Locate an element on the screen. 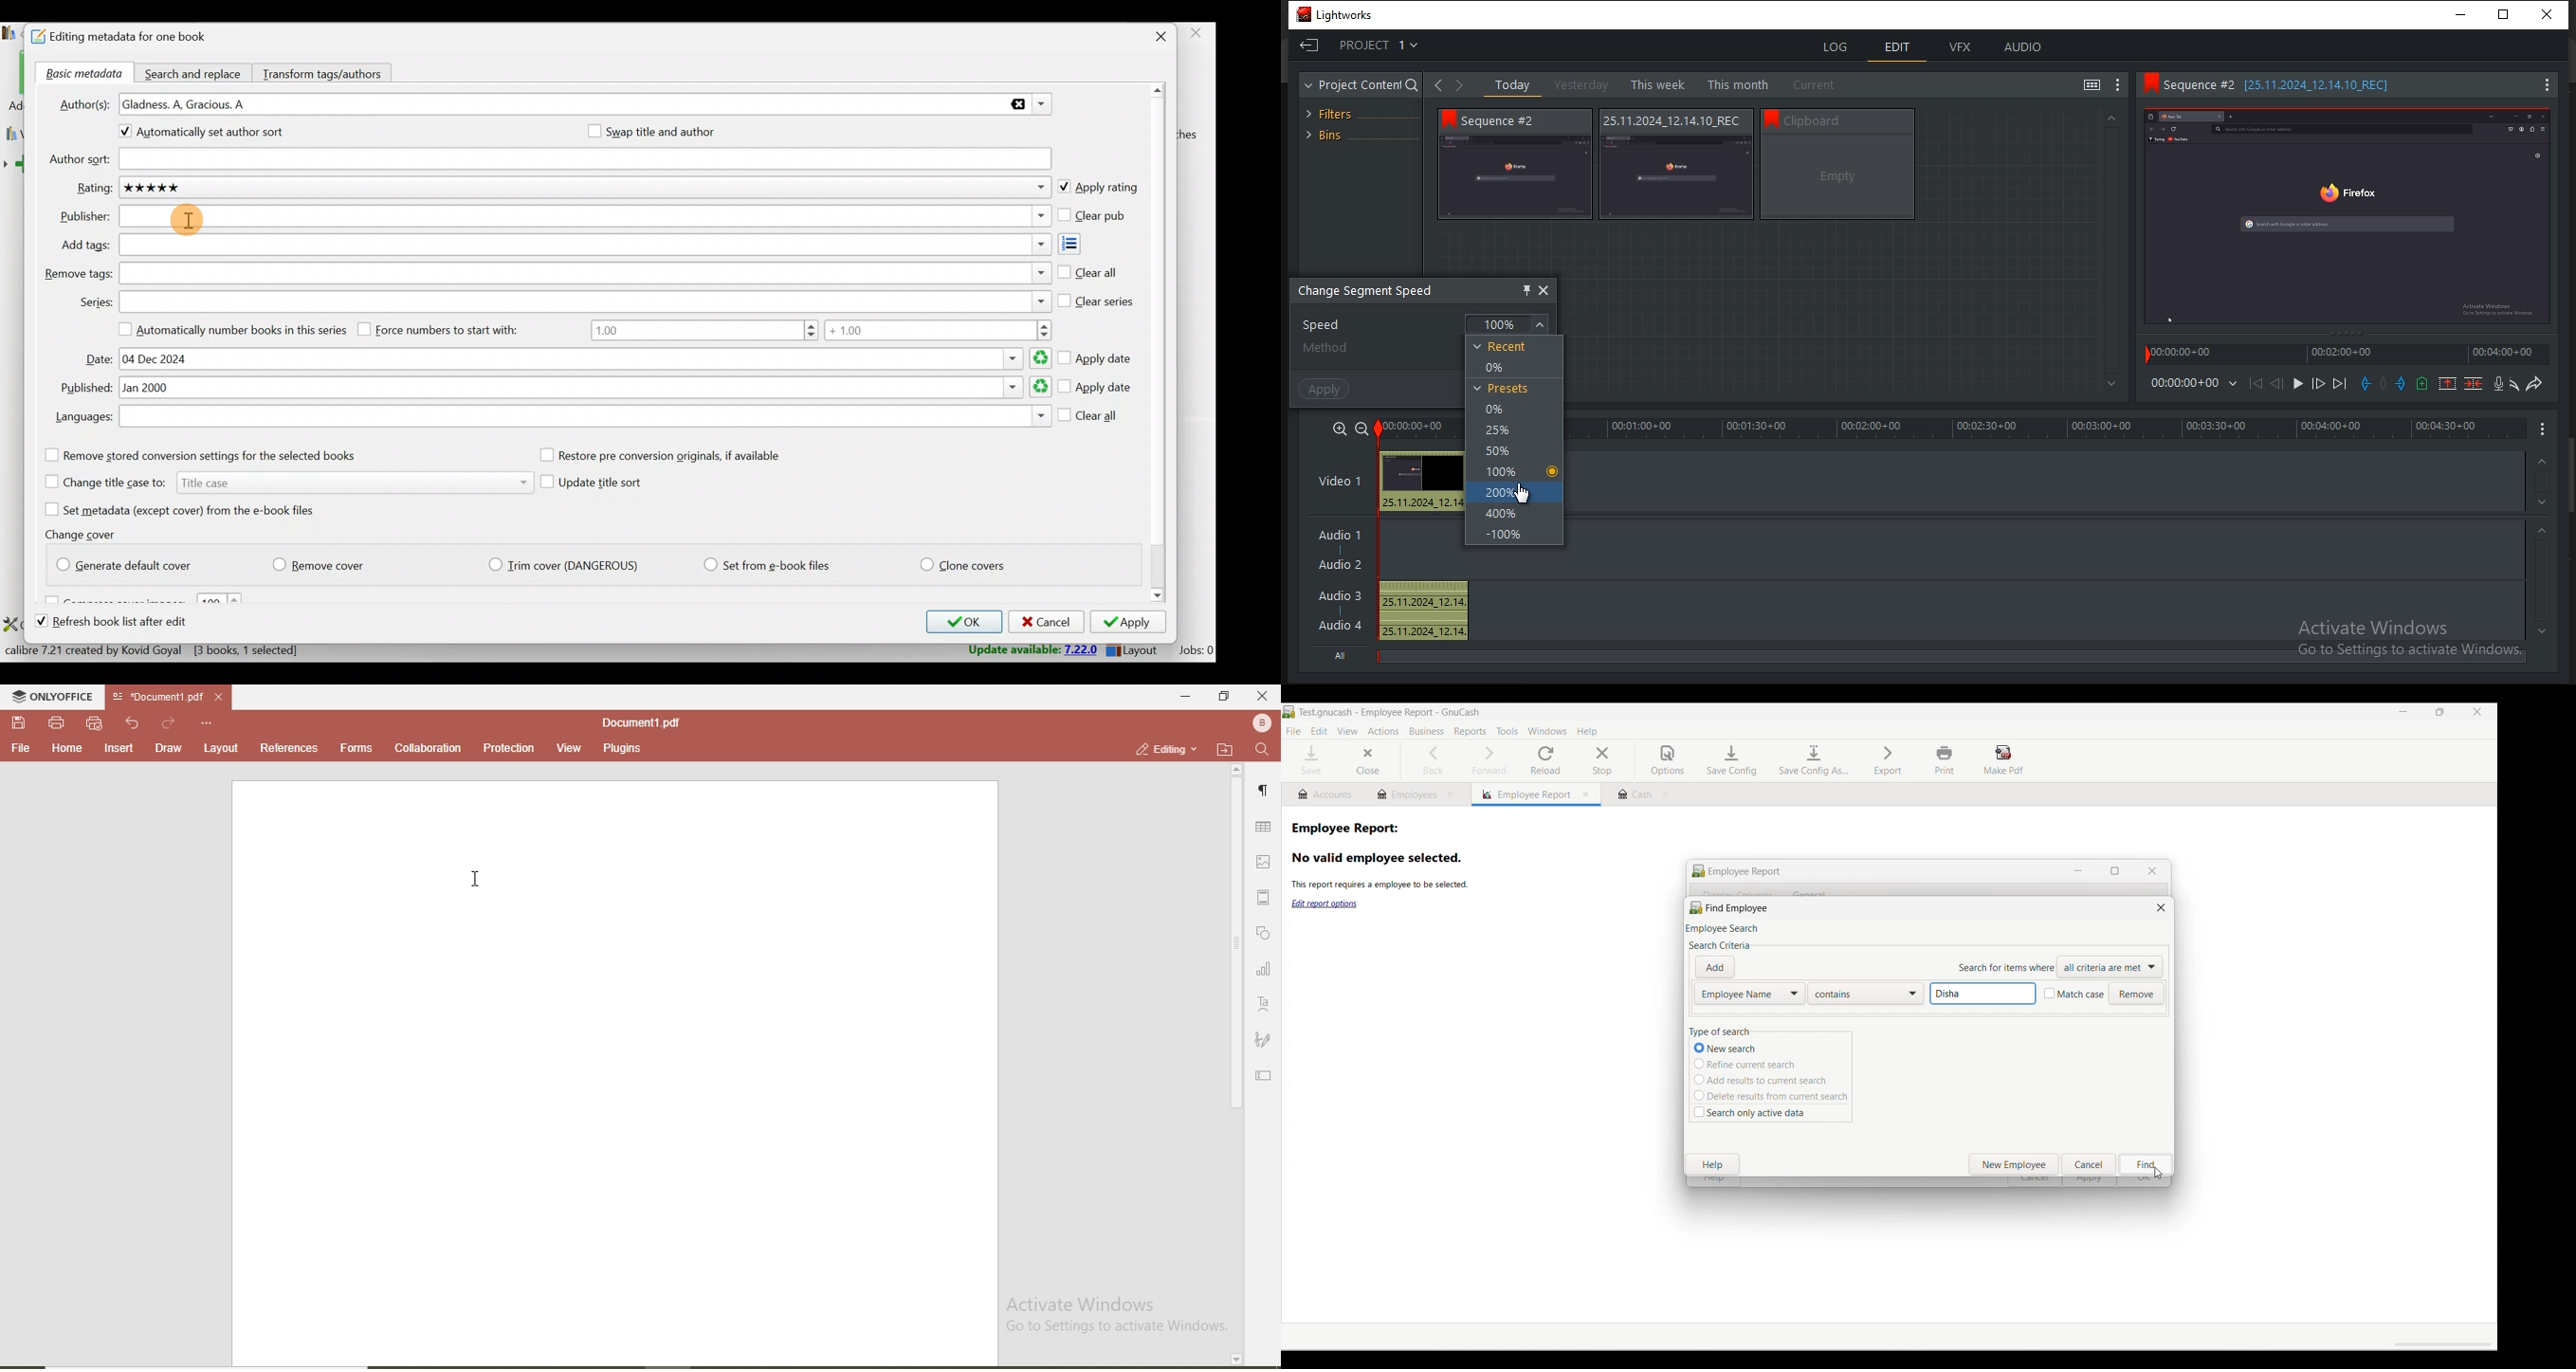  timeline navigation up arrow is located at coordinates (2542, 530).